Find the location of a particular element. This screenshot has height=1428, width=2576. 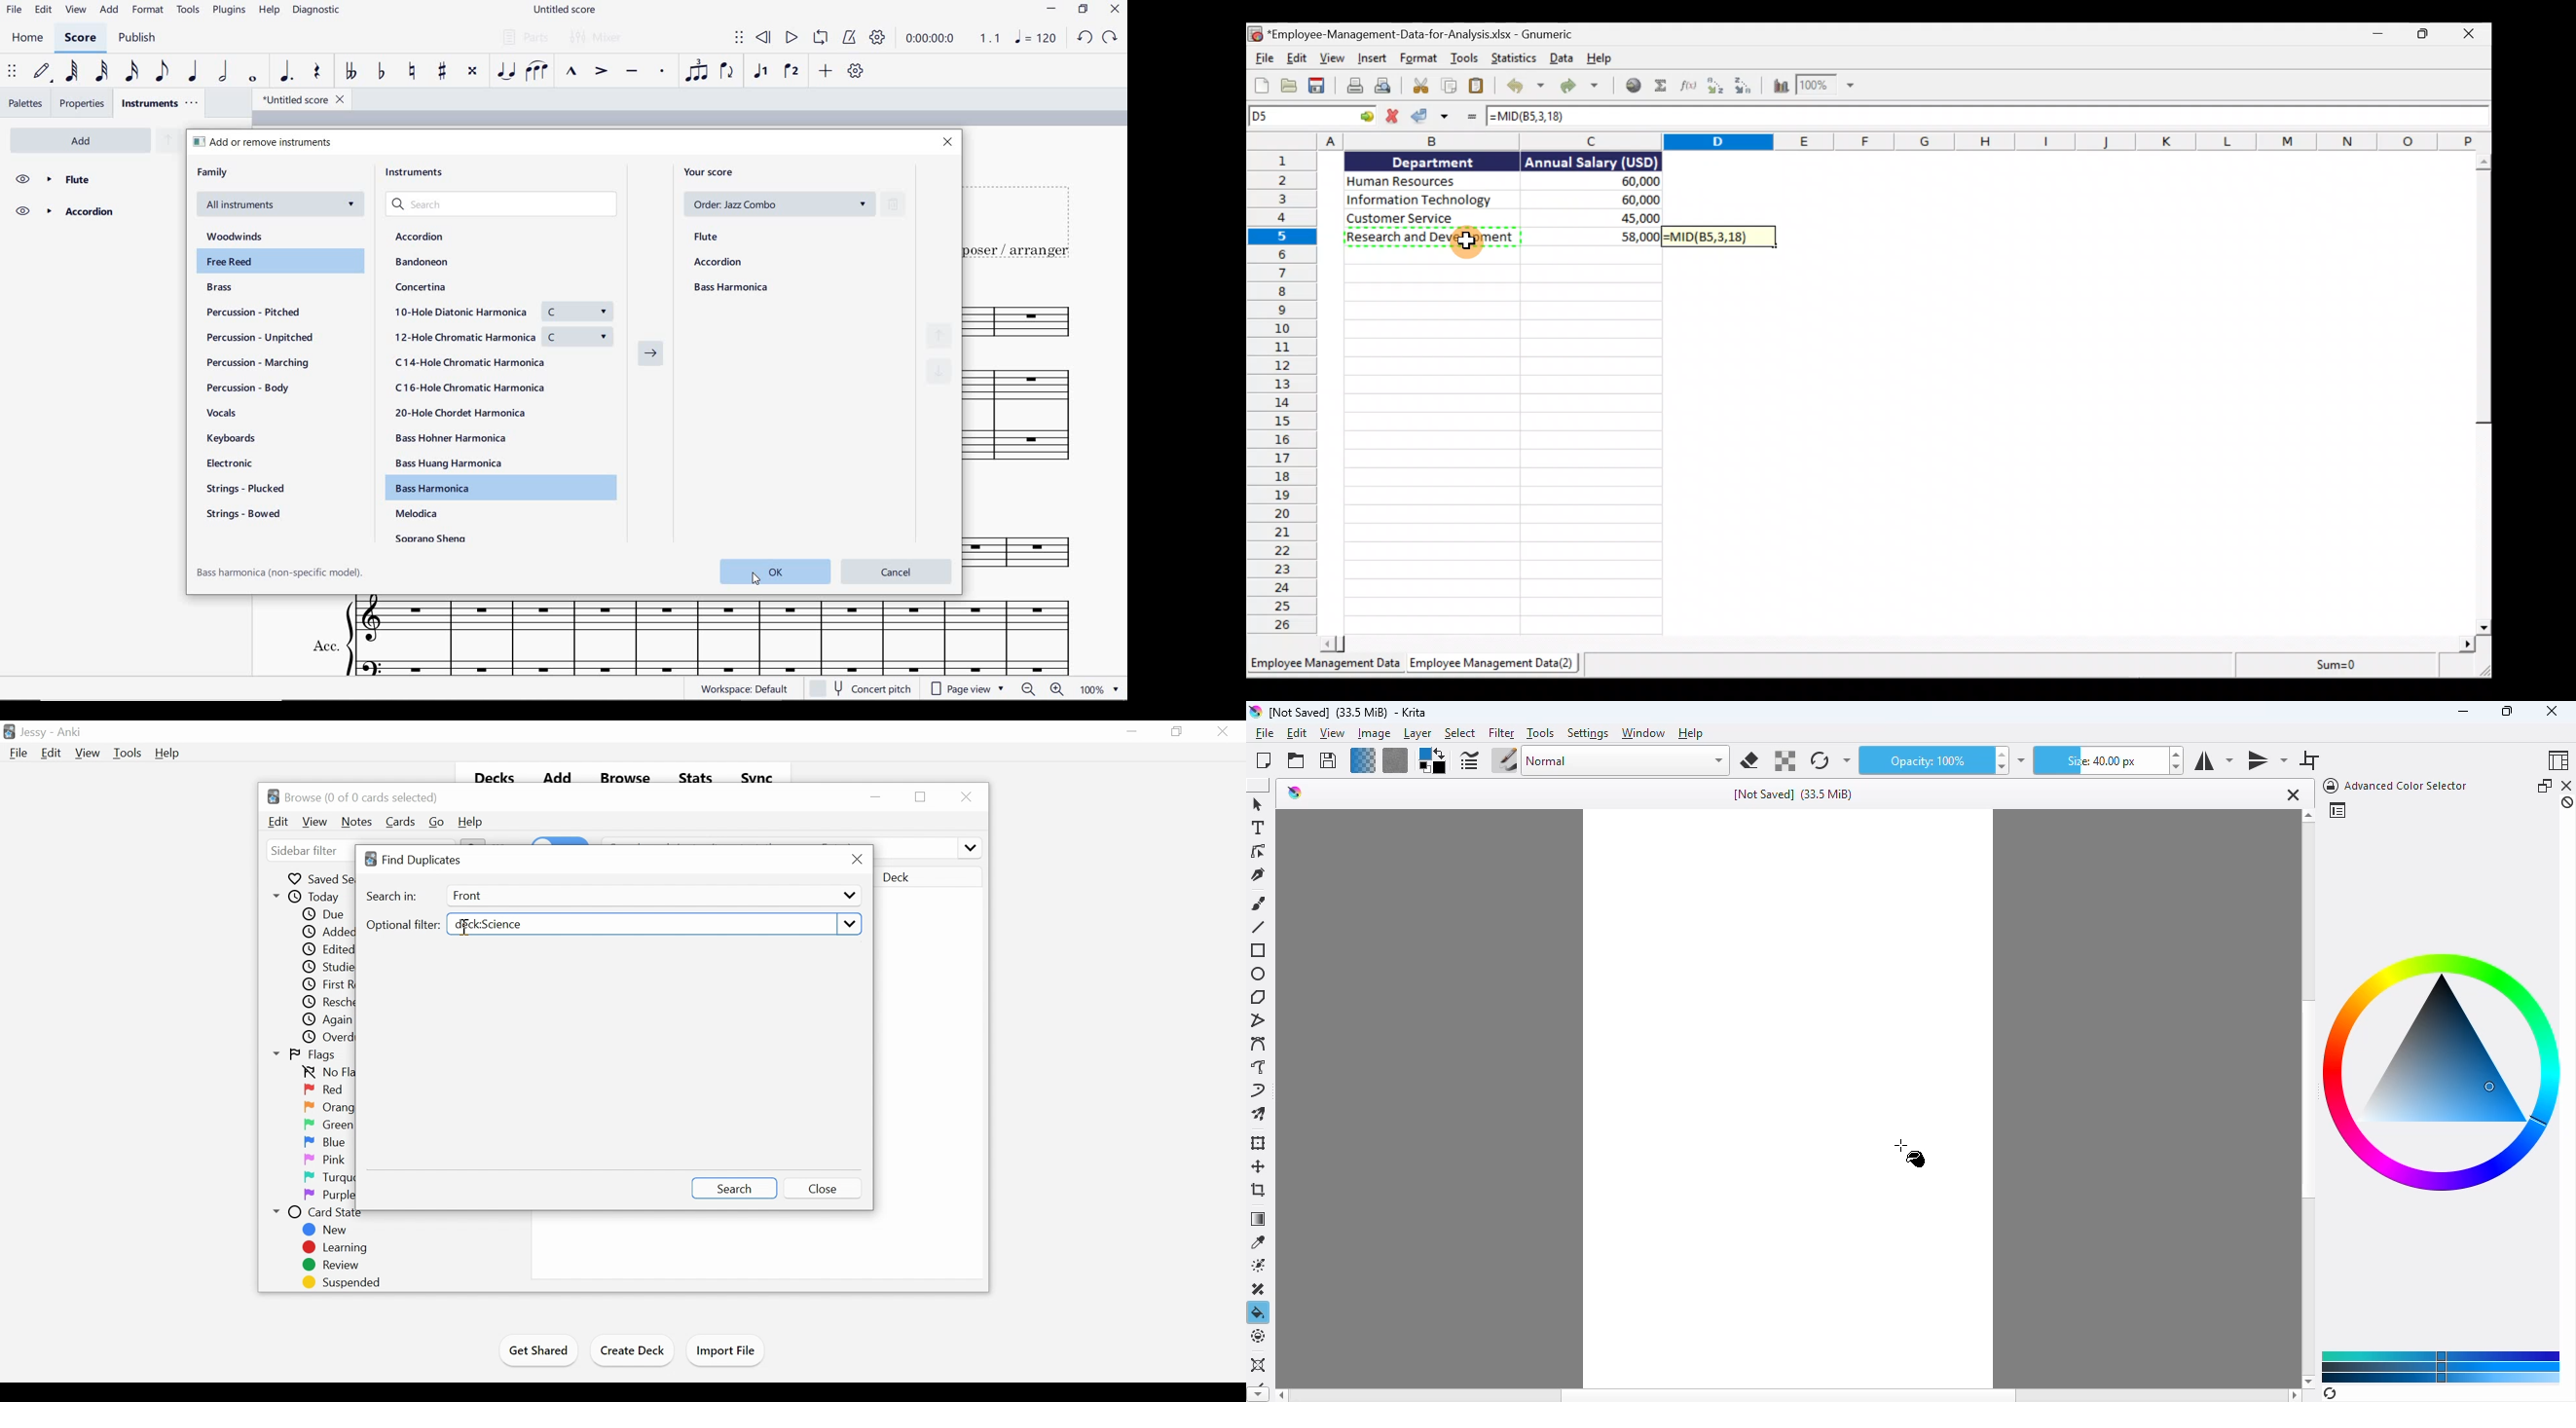

Redo the undone action is located at coordinates (1582, 86).